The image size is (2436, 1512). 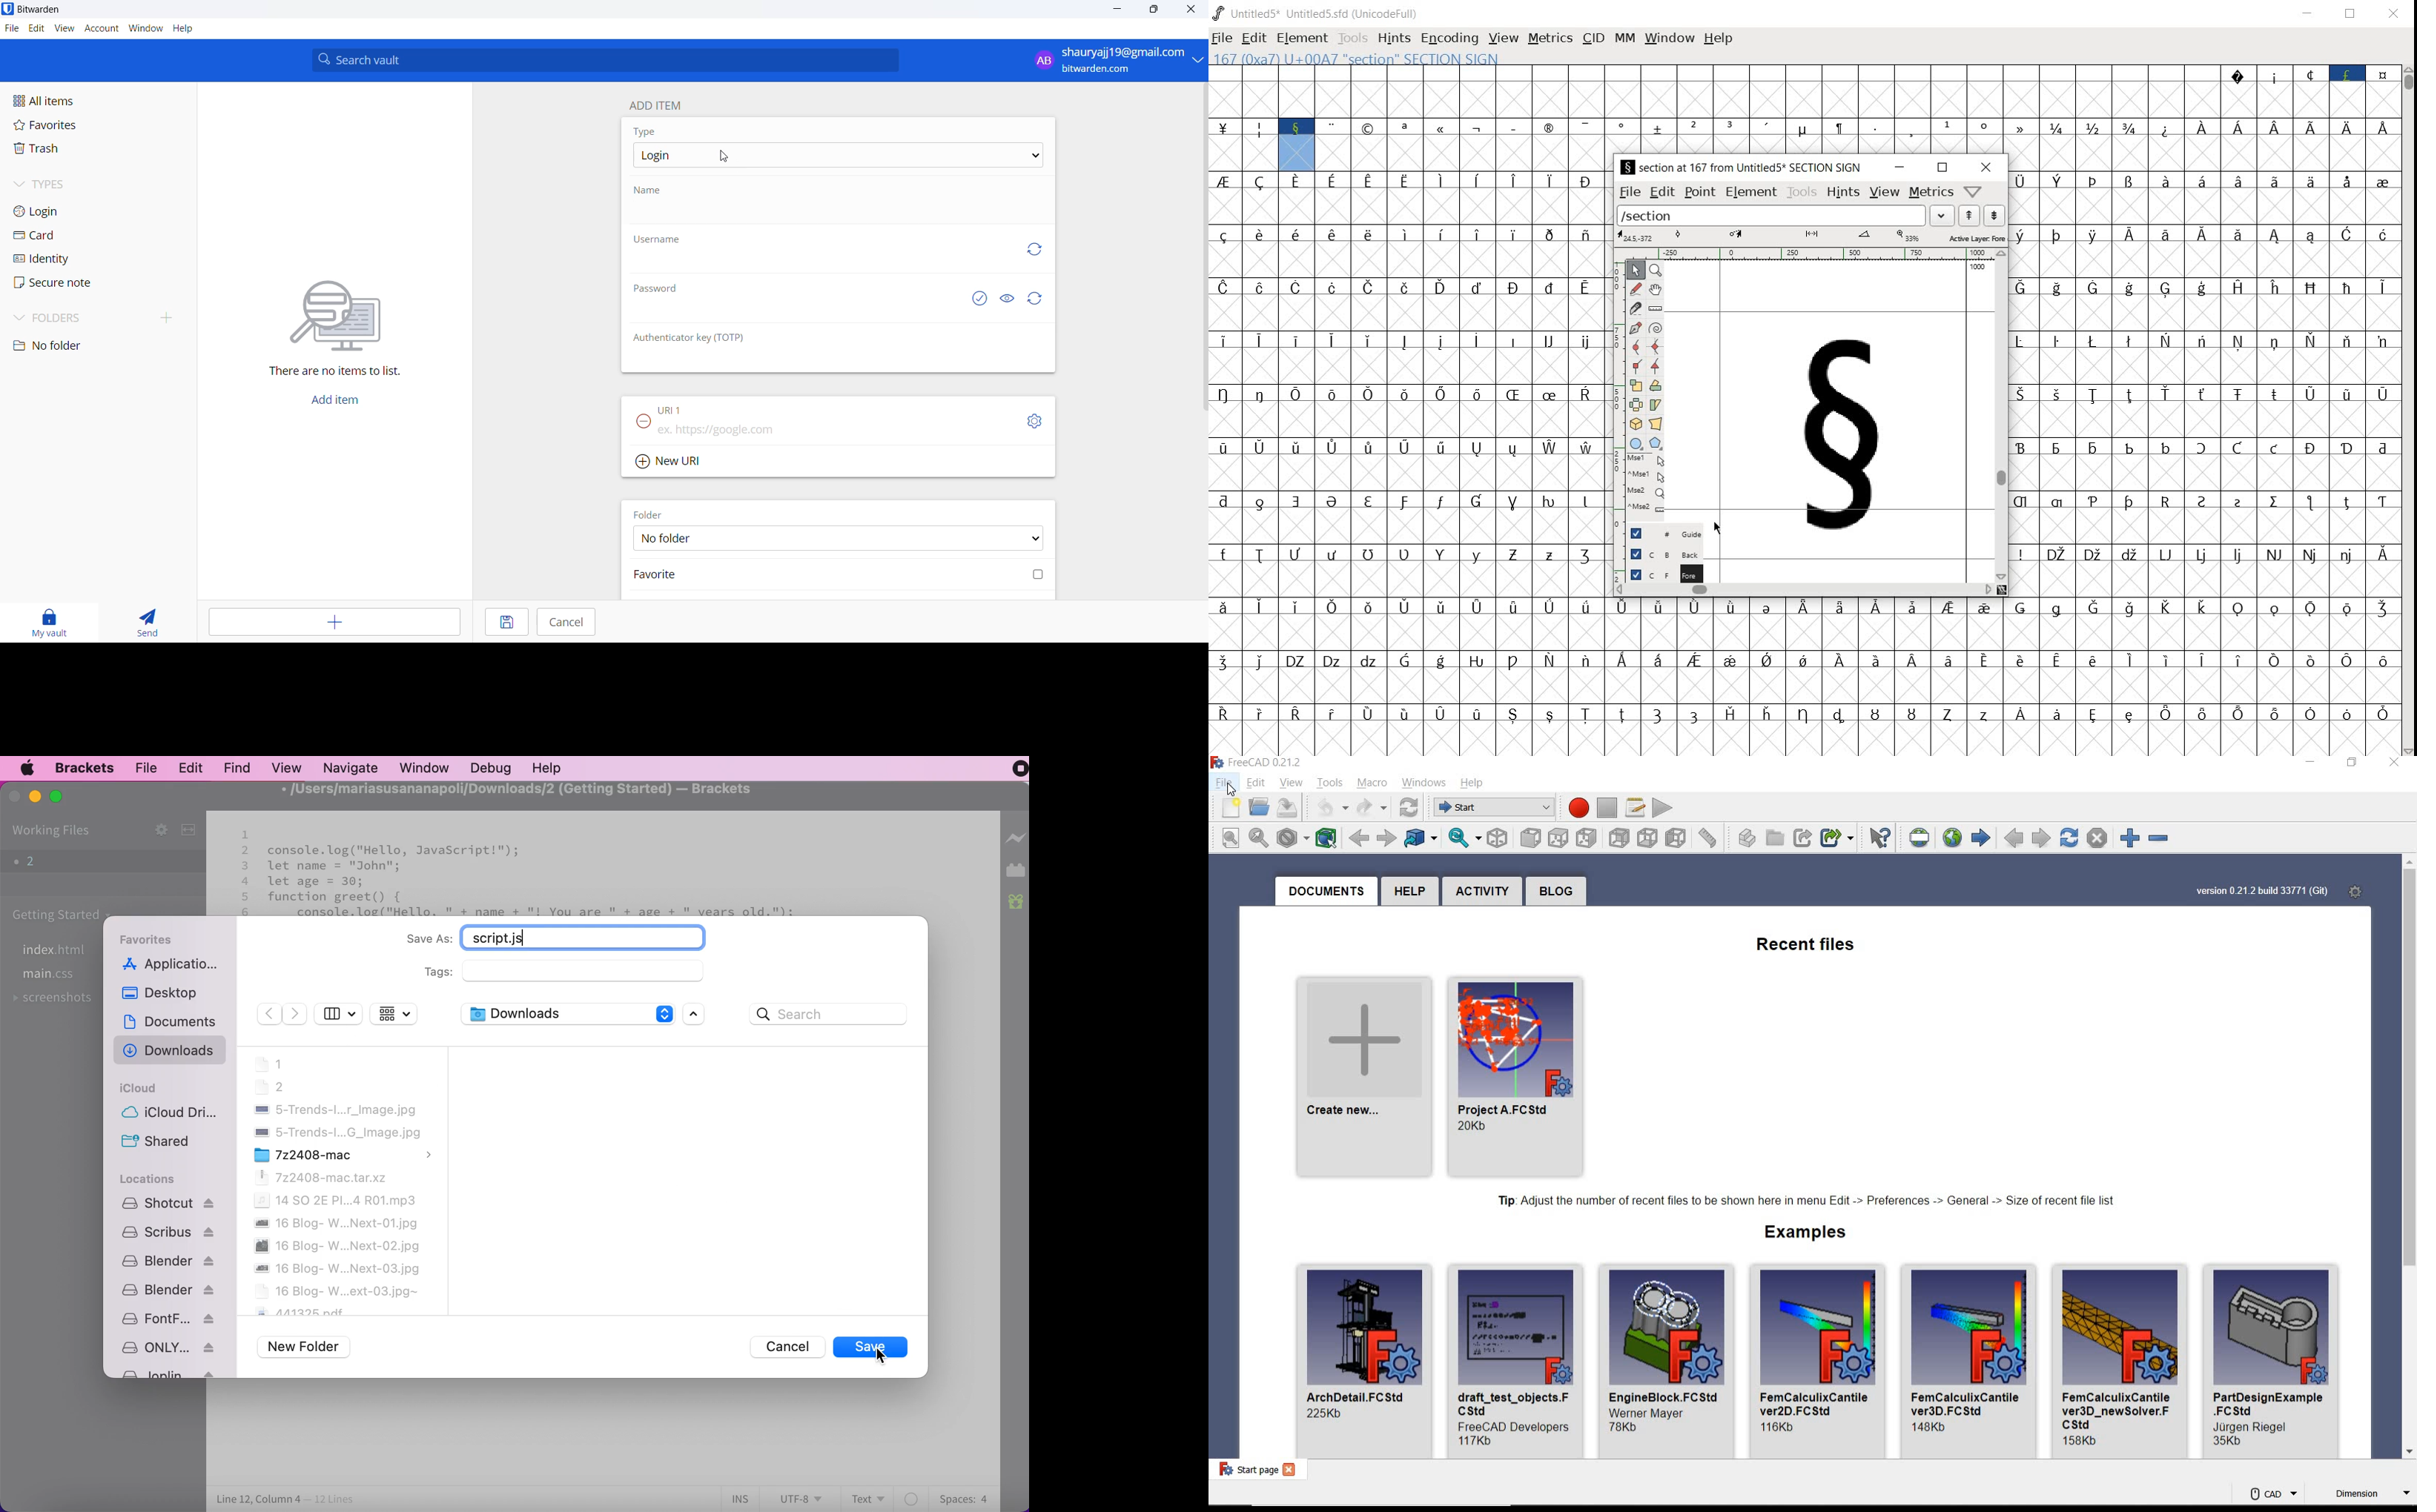 What do you see at coordinates (1647, 837) in the screenshot?
I see `BOTTOM` at bounding box center [1647, 837].